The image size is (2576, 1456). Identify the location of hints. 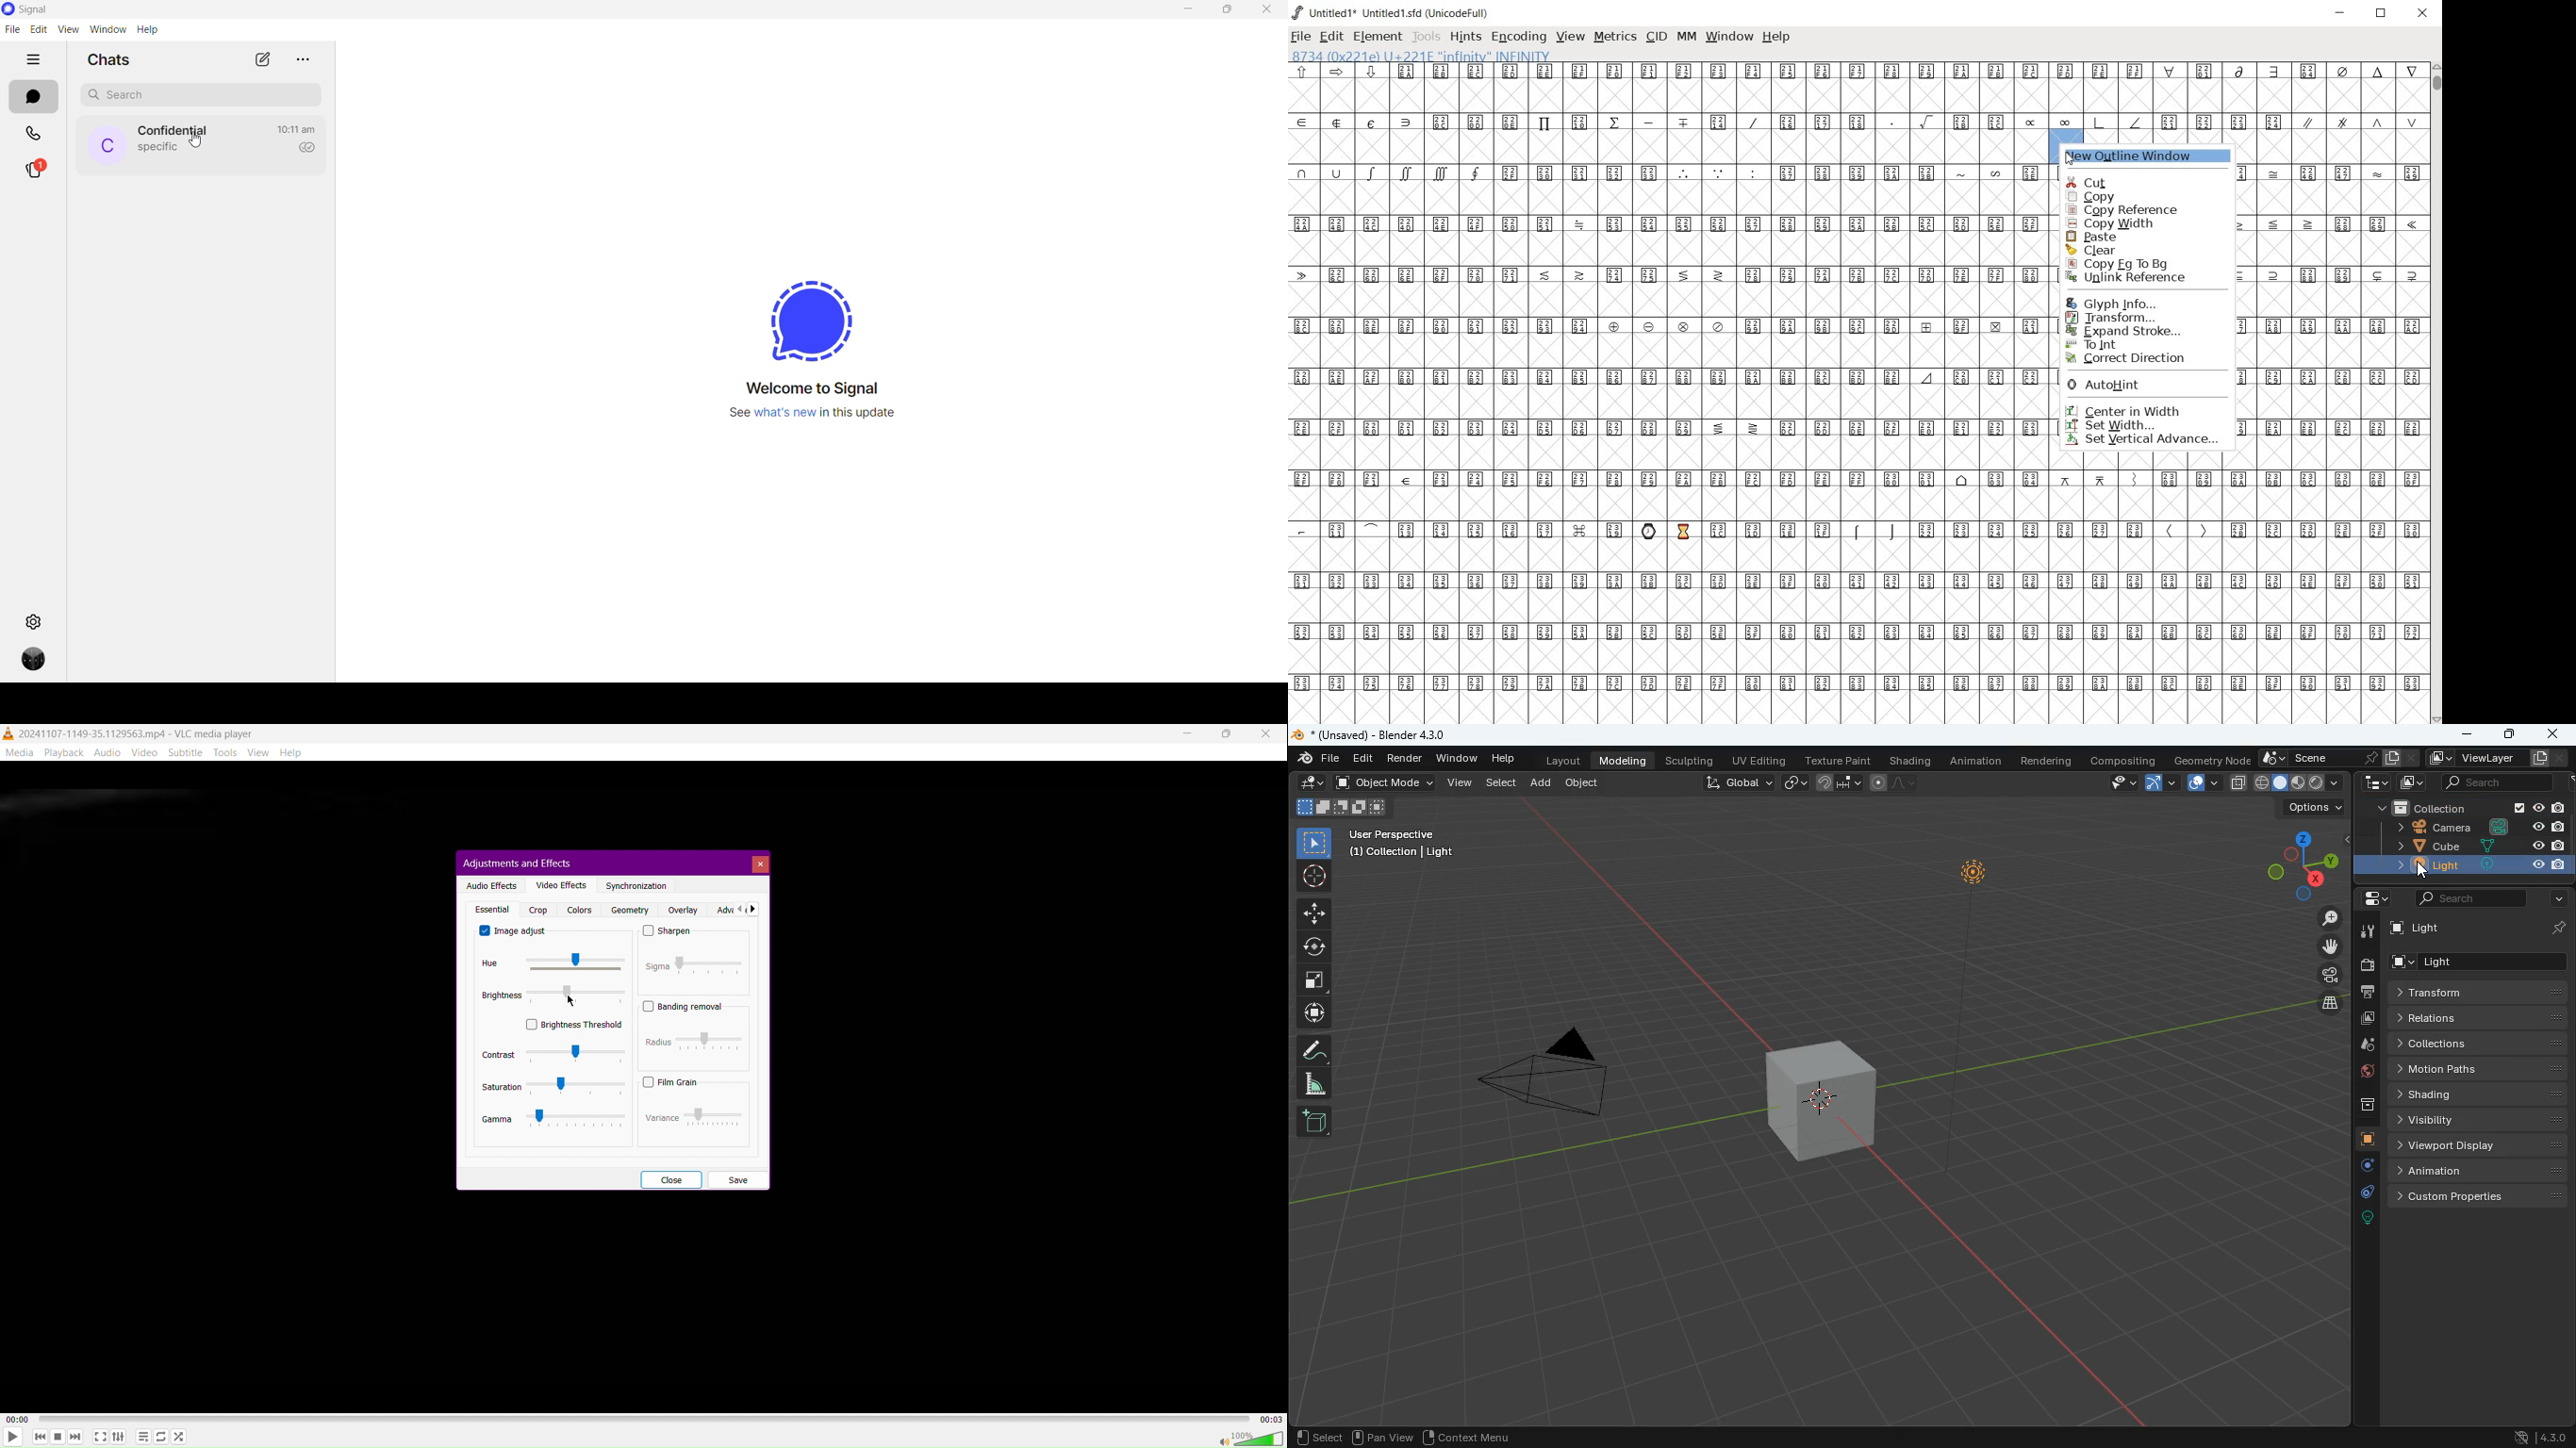
(1466, 35).